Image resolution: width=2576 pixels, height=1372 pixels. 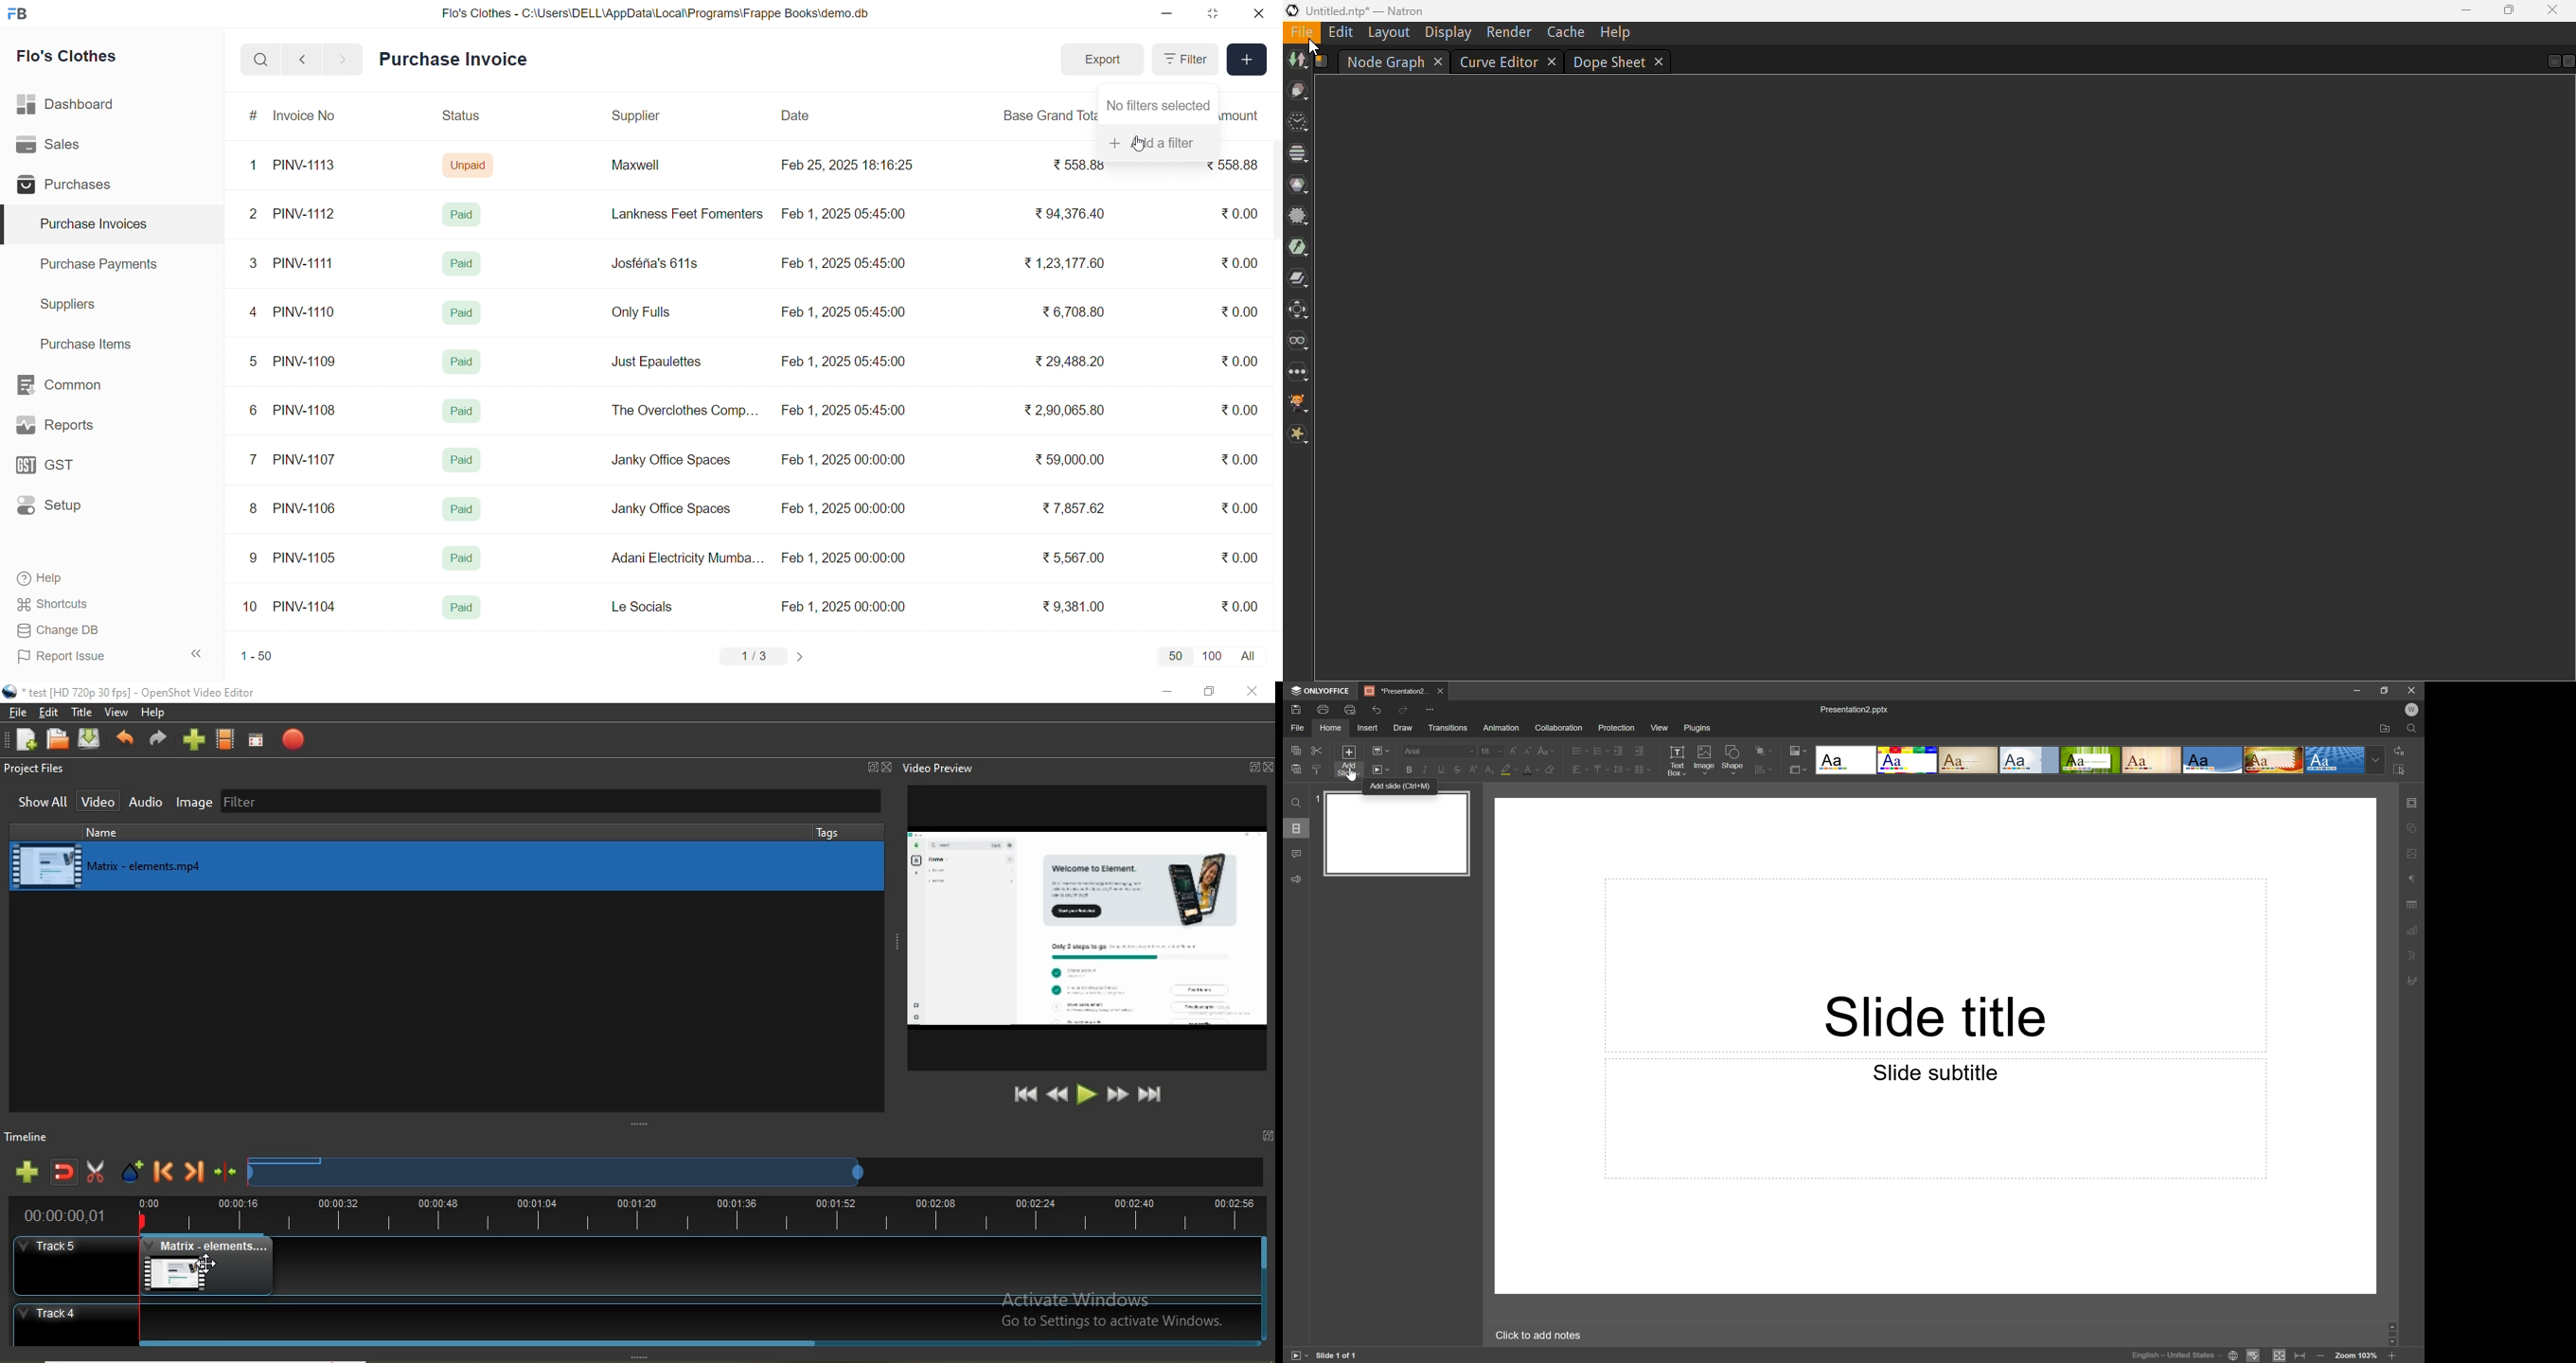 What do you see at coordinates (1138, 144) in the screenshot?
I see `cursor` at bounding box center [1138, 144].